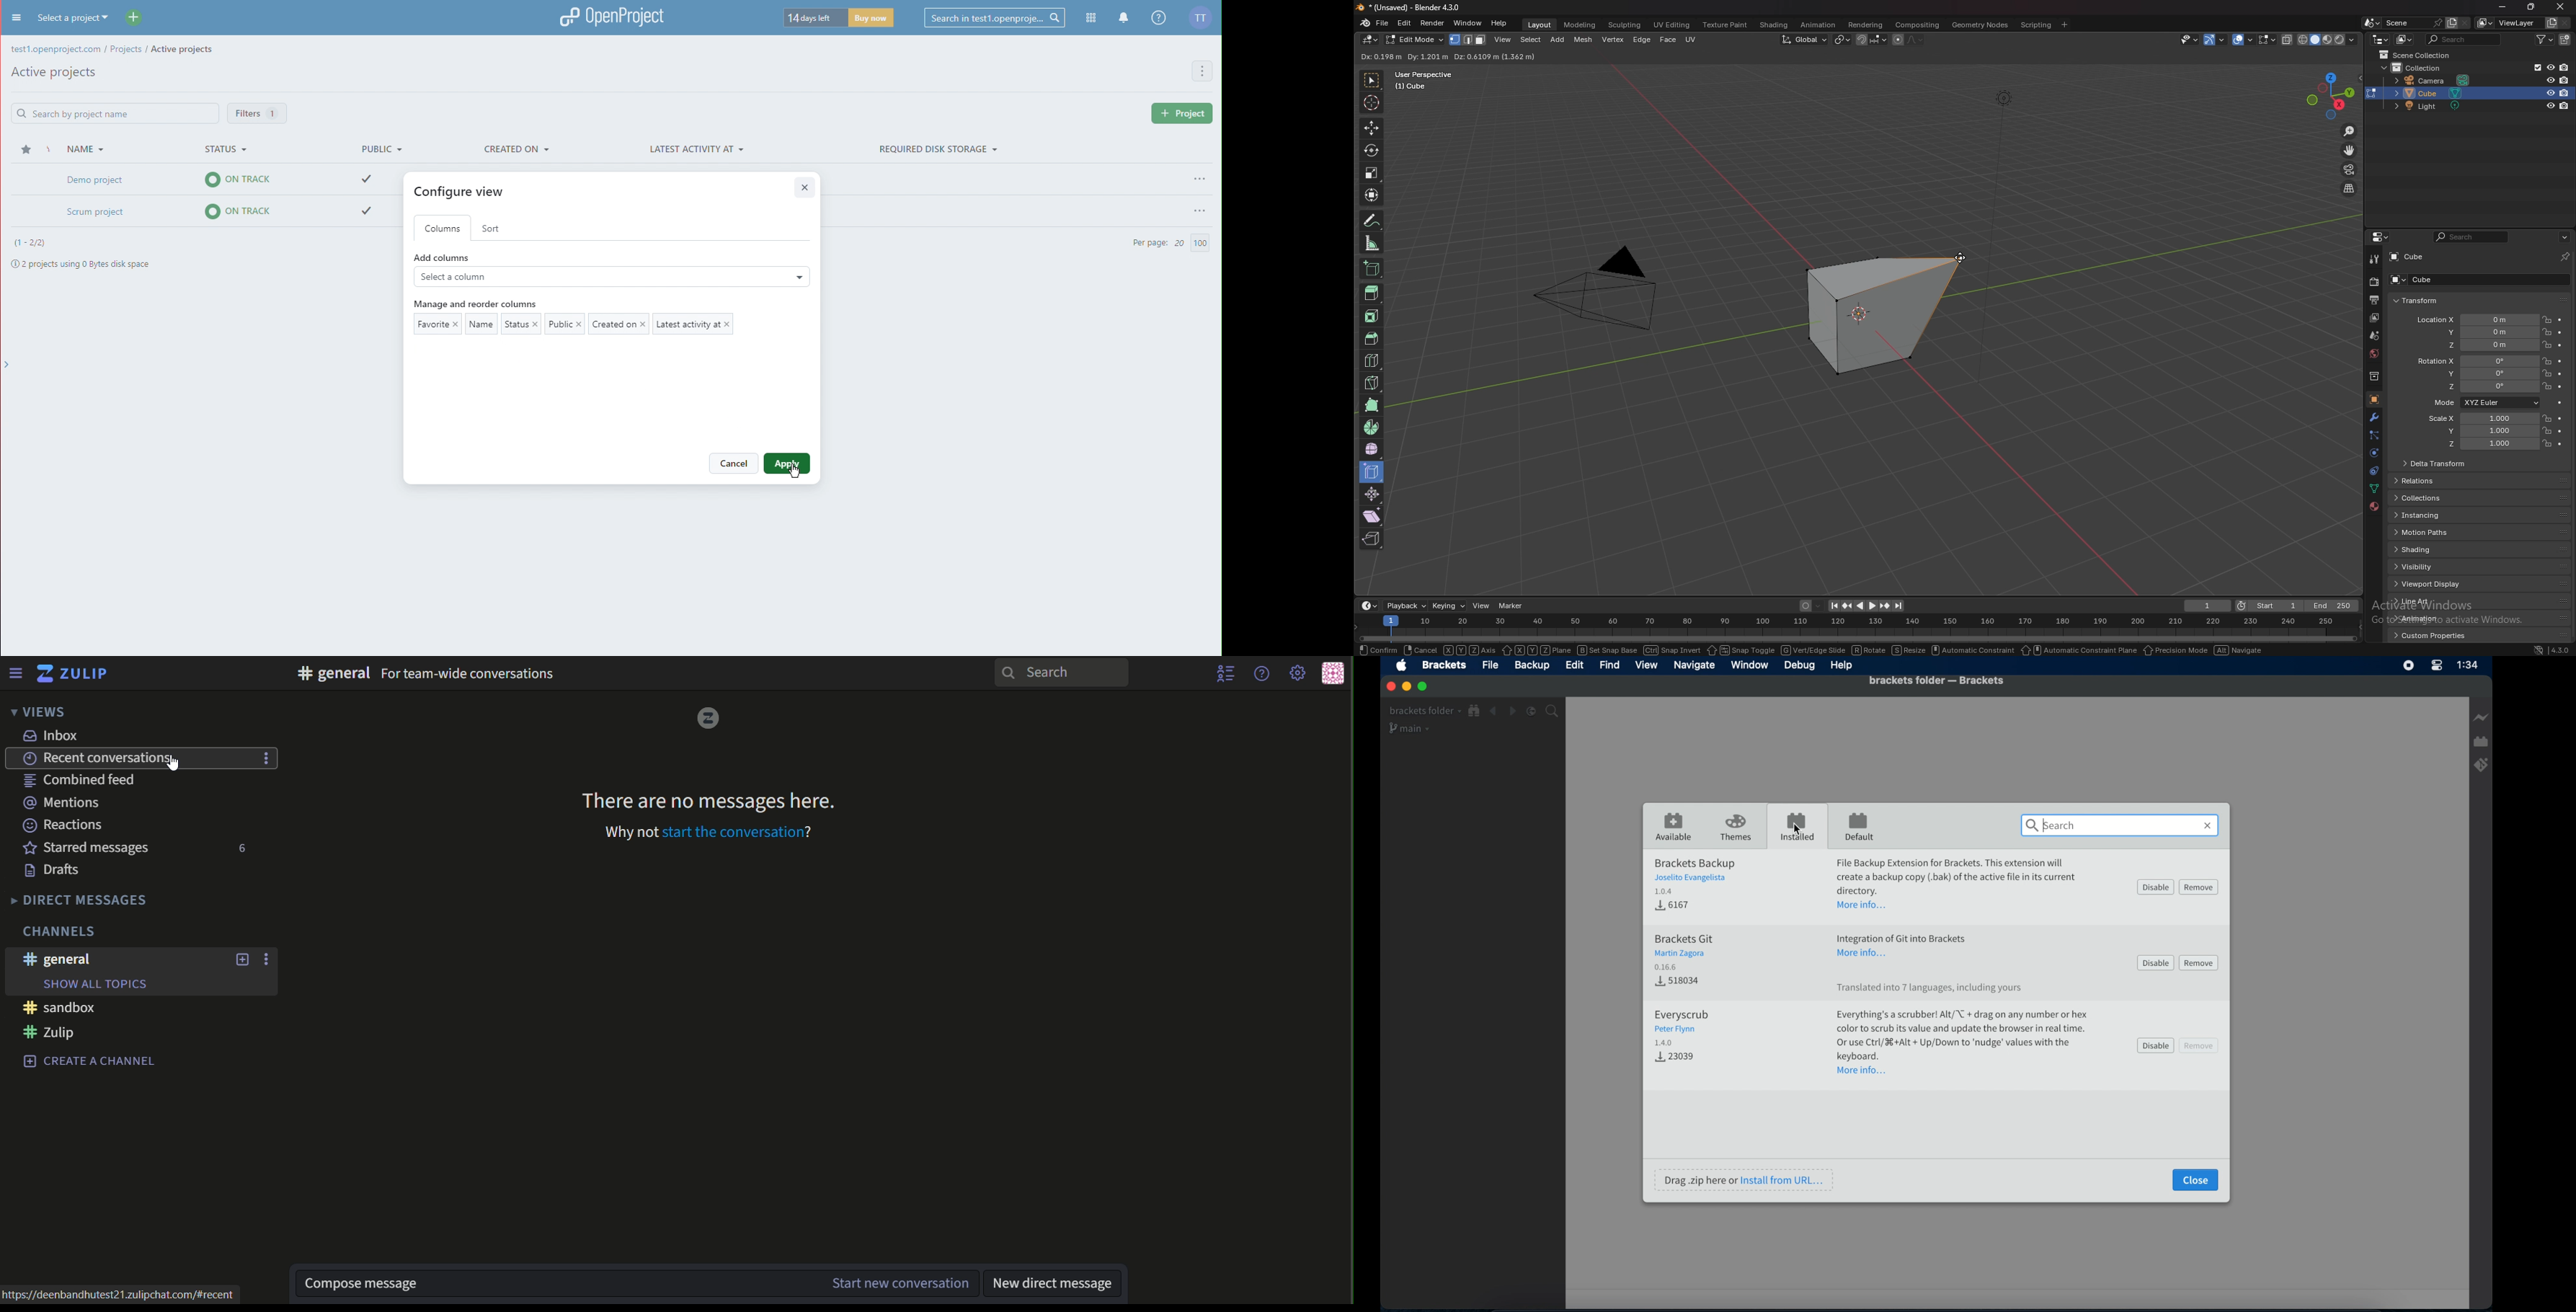 Image resolution: width=2576 pixels, height=1316 pixels. Describe the element at coordinates (1798, 827) in the screenshot. I see `installed tab opened` at that location.